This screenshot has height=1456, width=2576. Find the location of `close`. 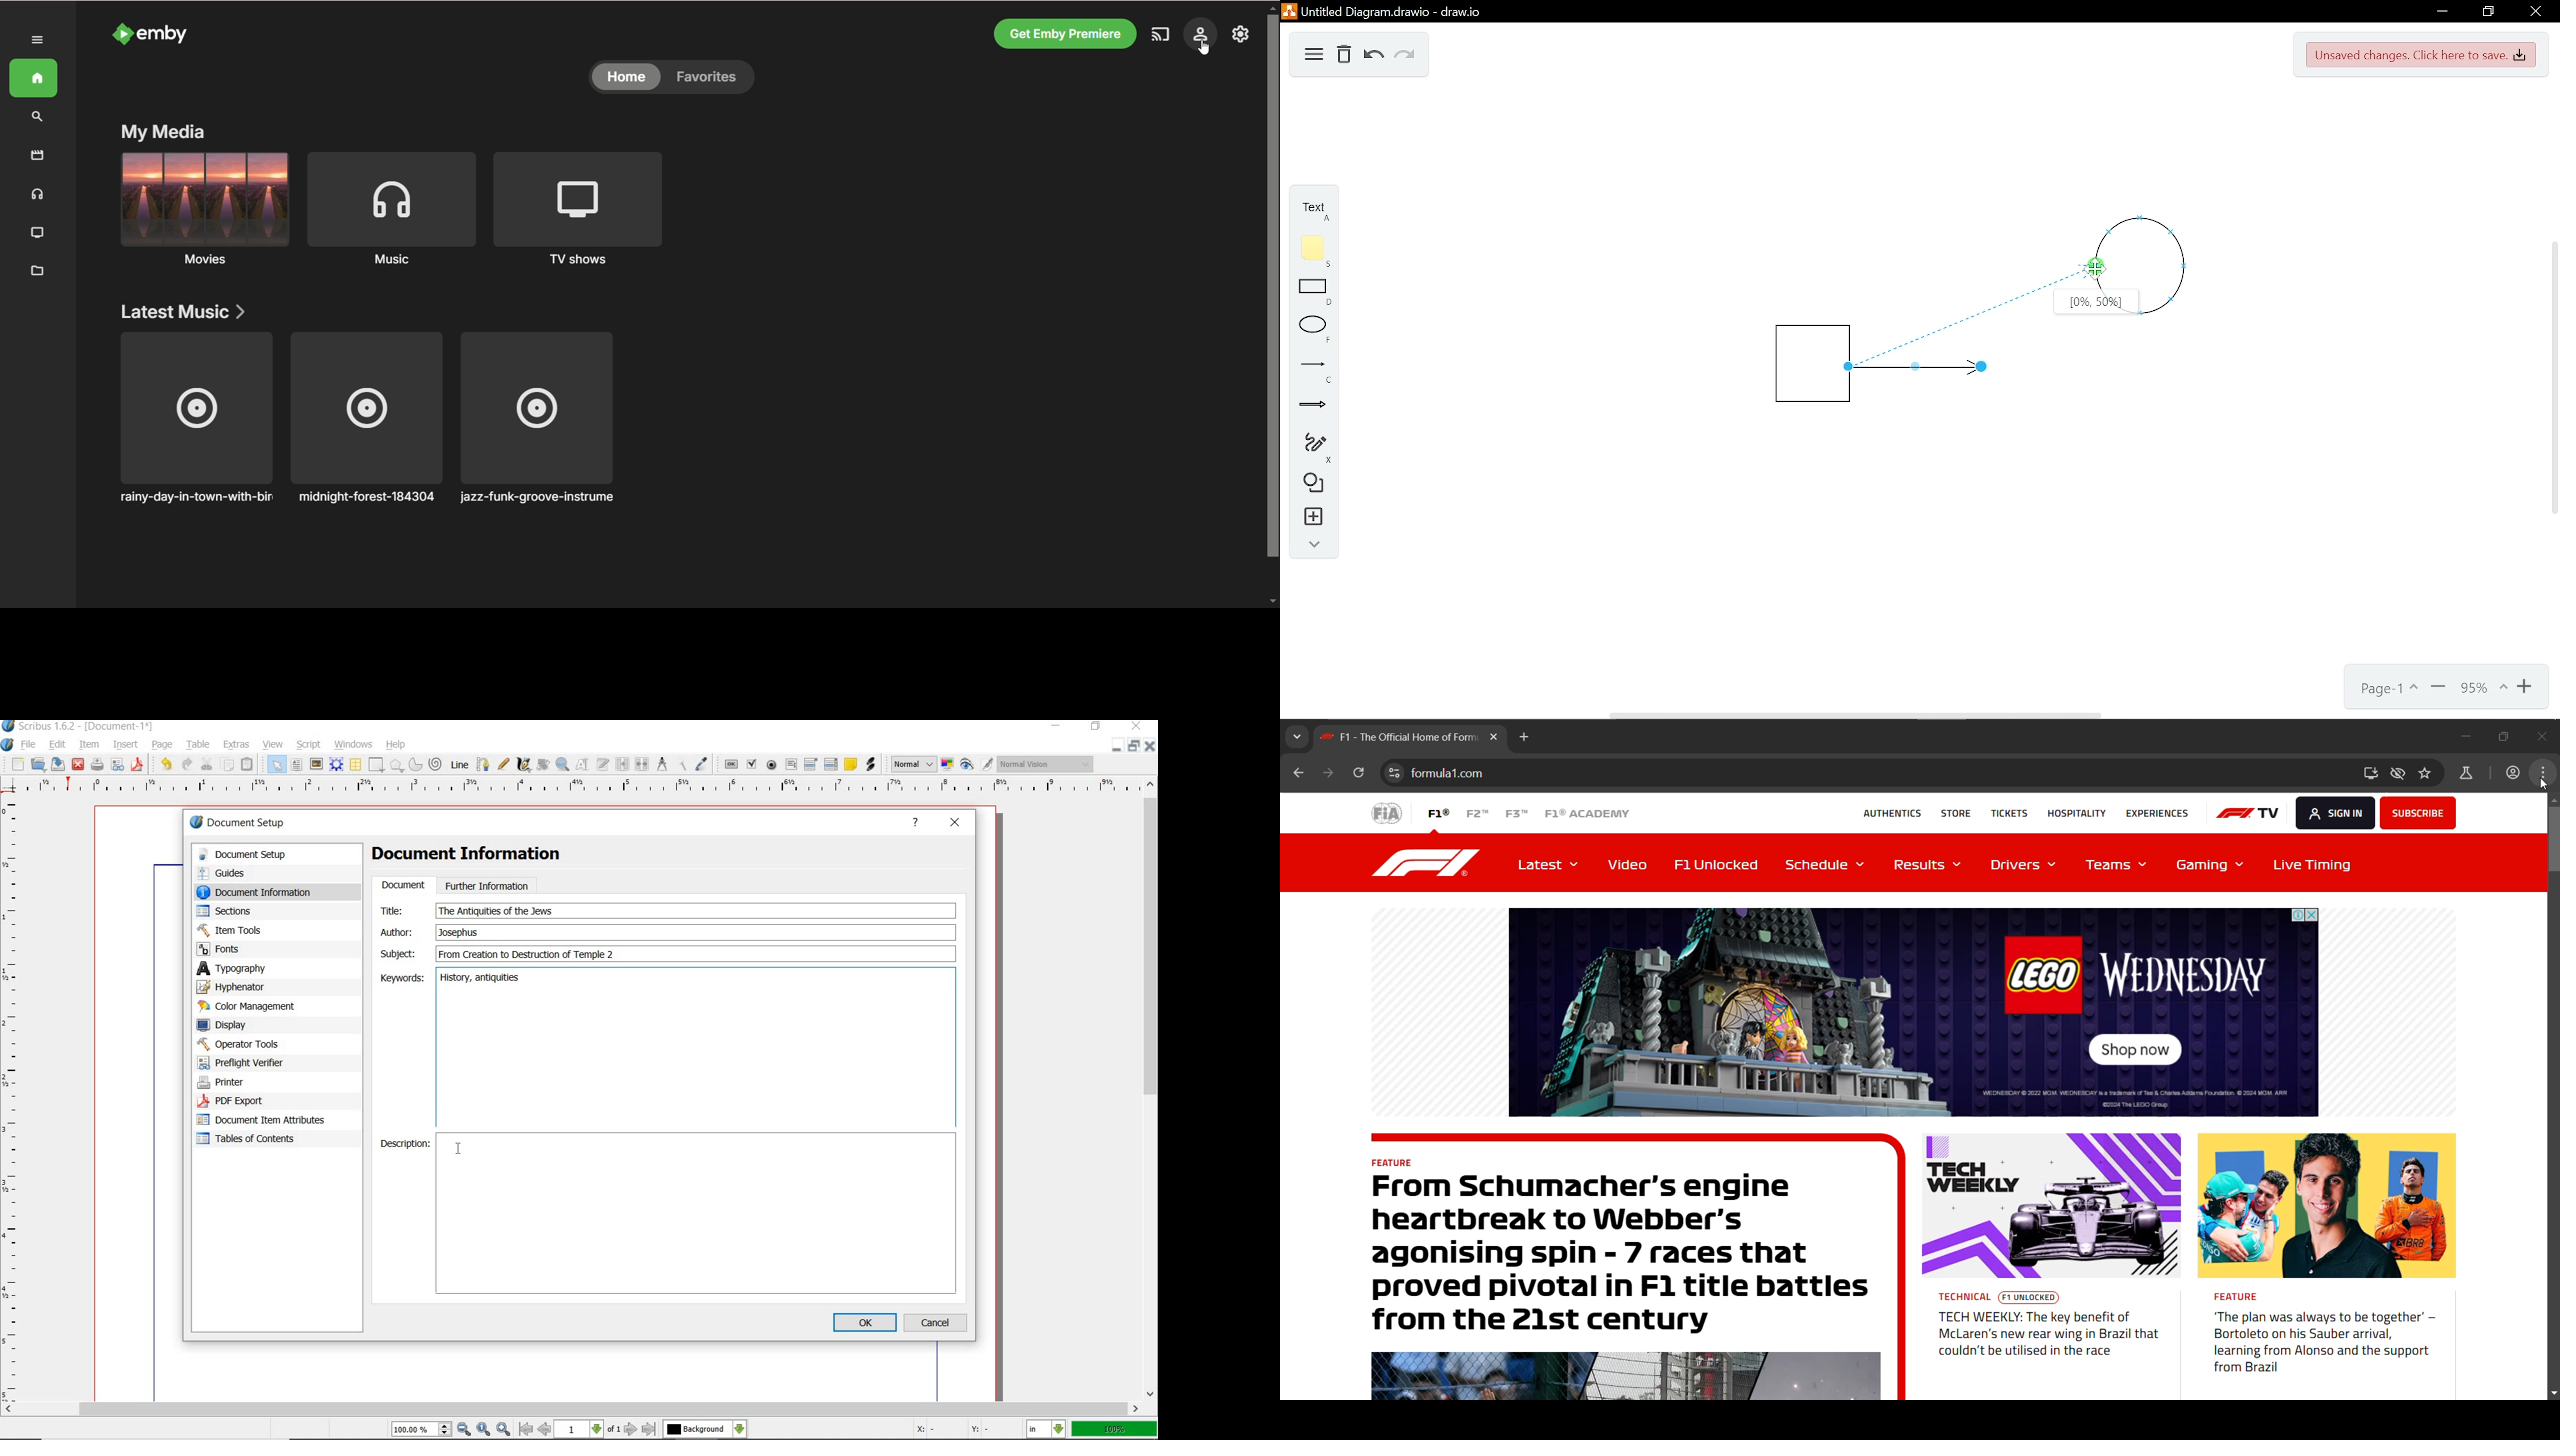

close is located at coordinates (956, 823).